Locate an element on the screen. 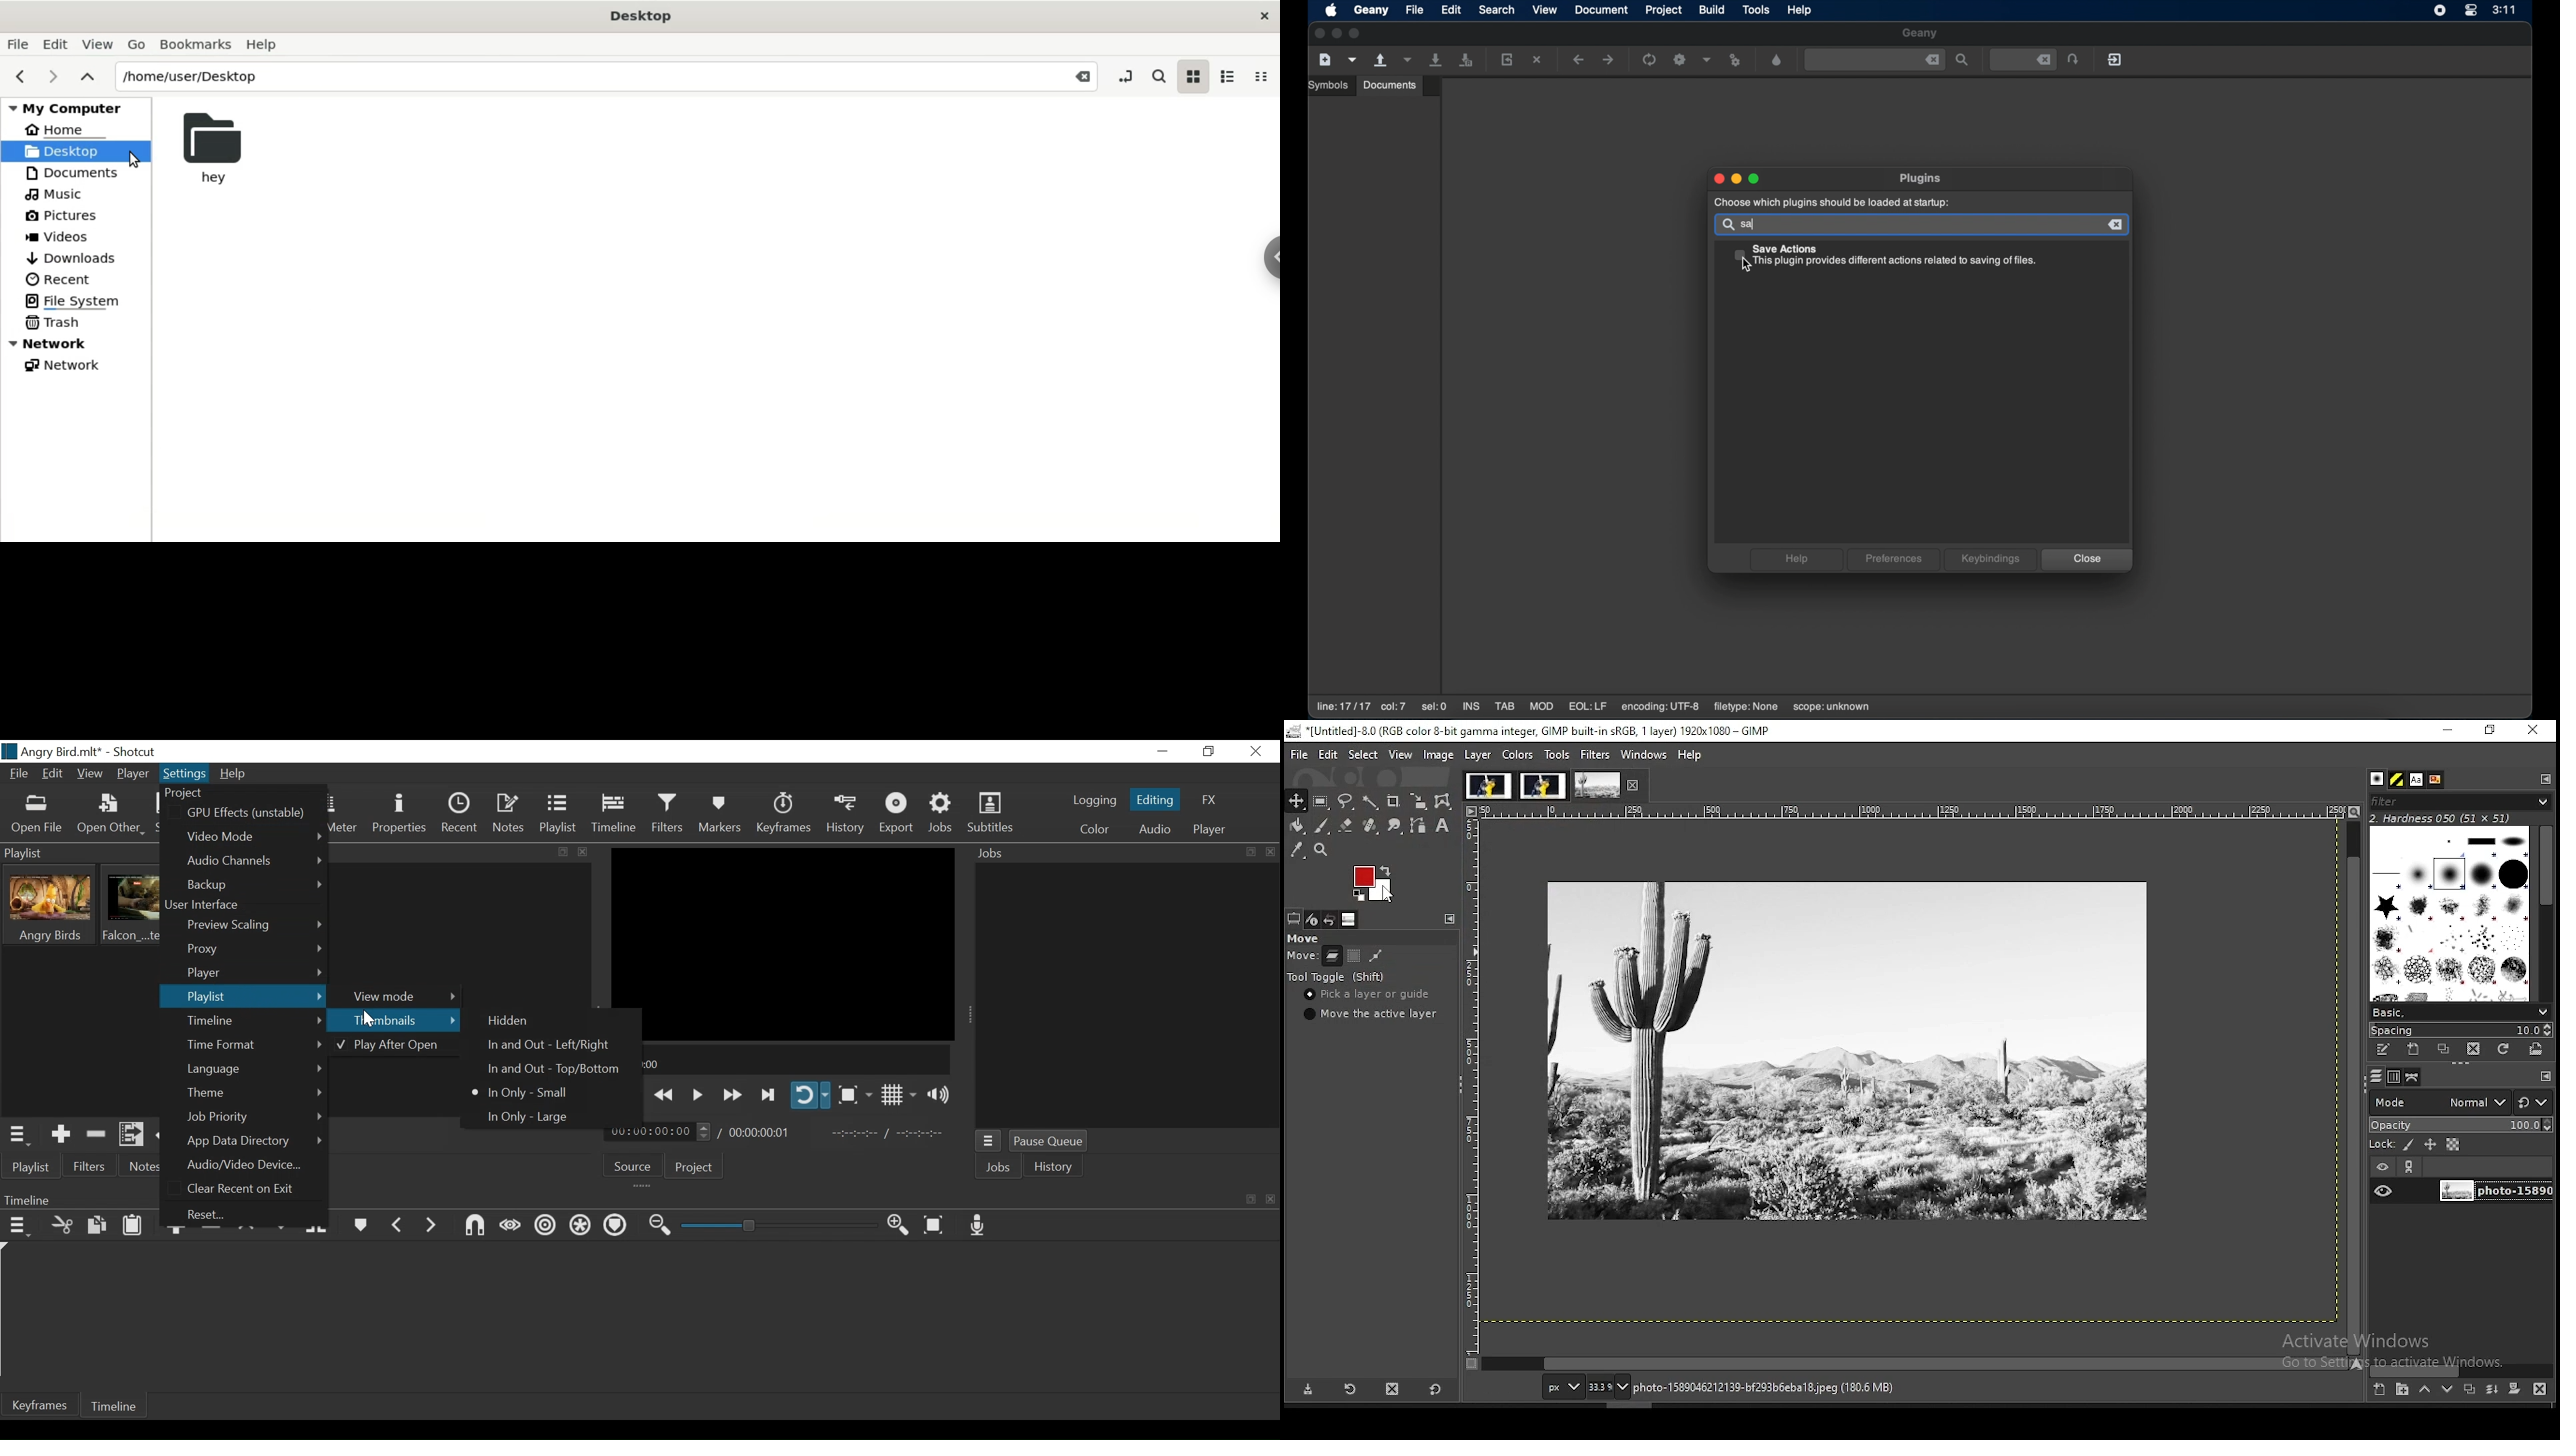  screen recorder icon is located at coordinates (2440, 11).